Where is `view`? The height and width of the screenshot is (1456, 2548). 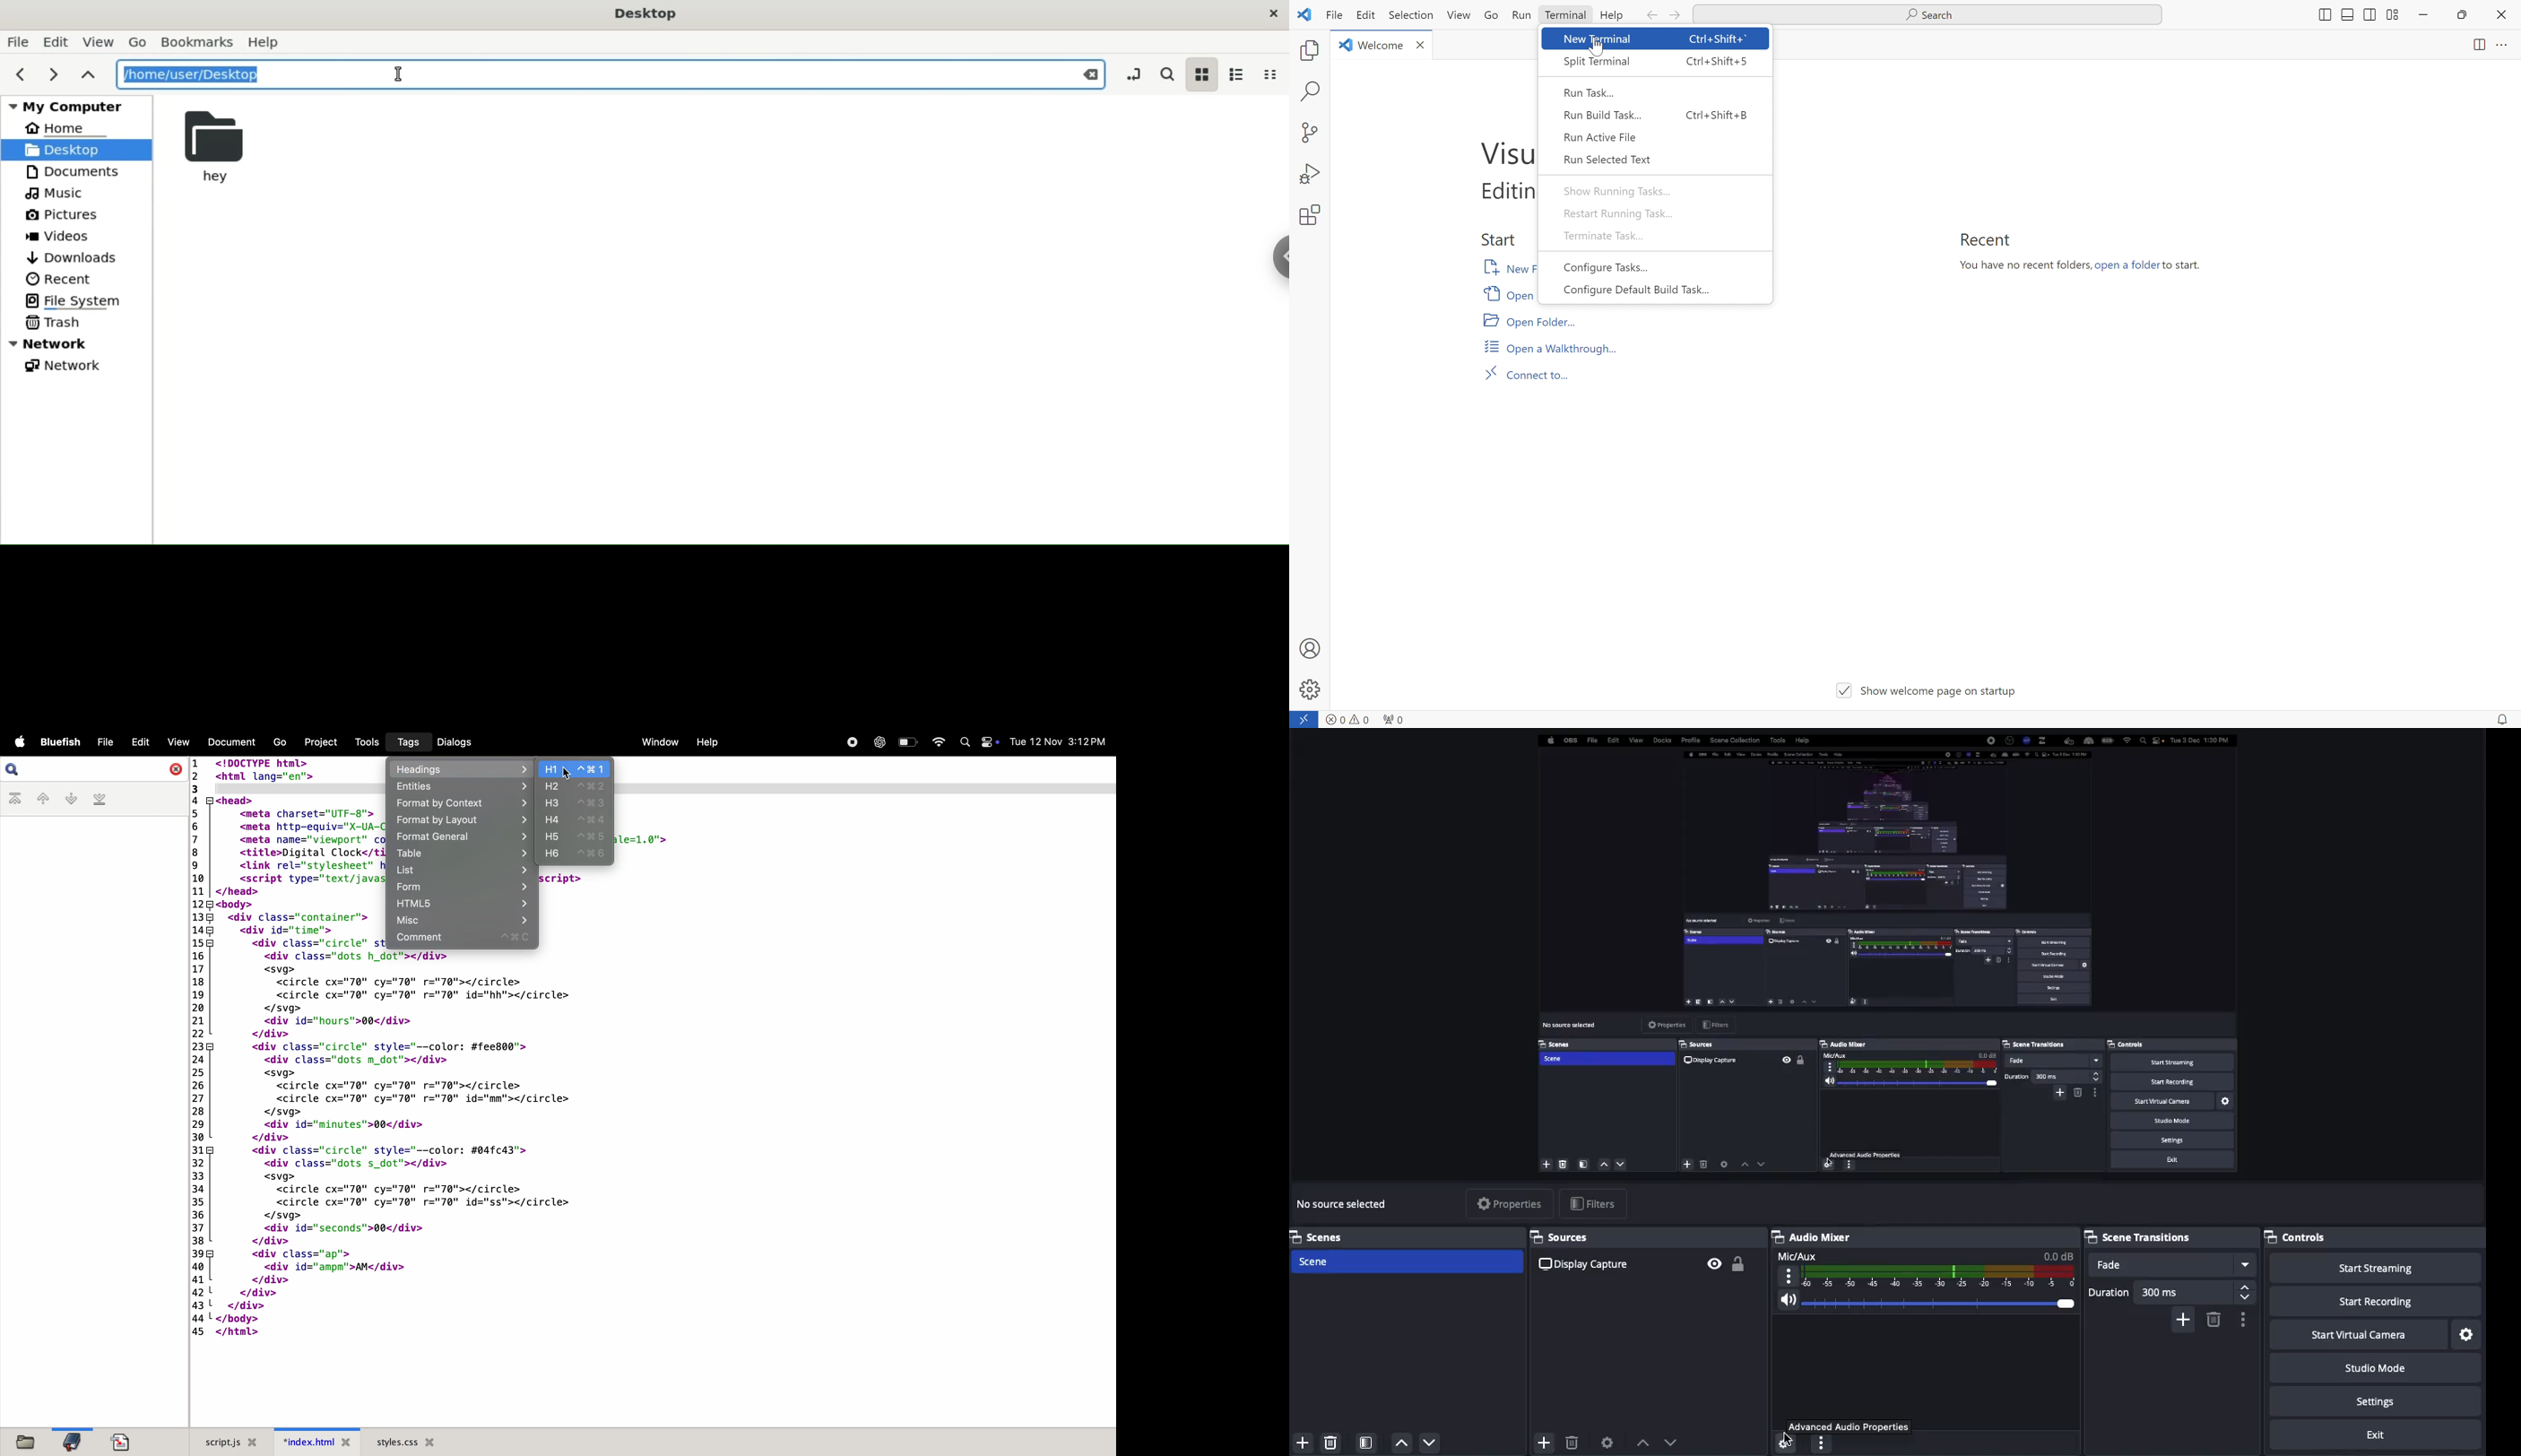 view is located at coordinates (99, 42).